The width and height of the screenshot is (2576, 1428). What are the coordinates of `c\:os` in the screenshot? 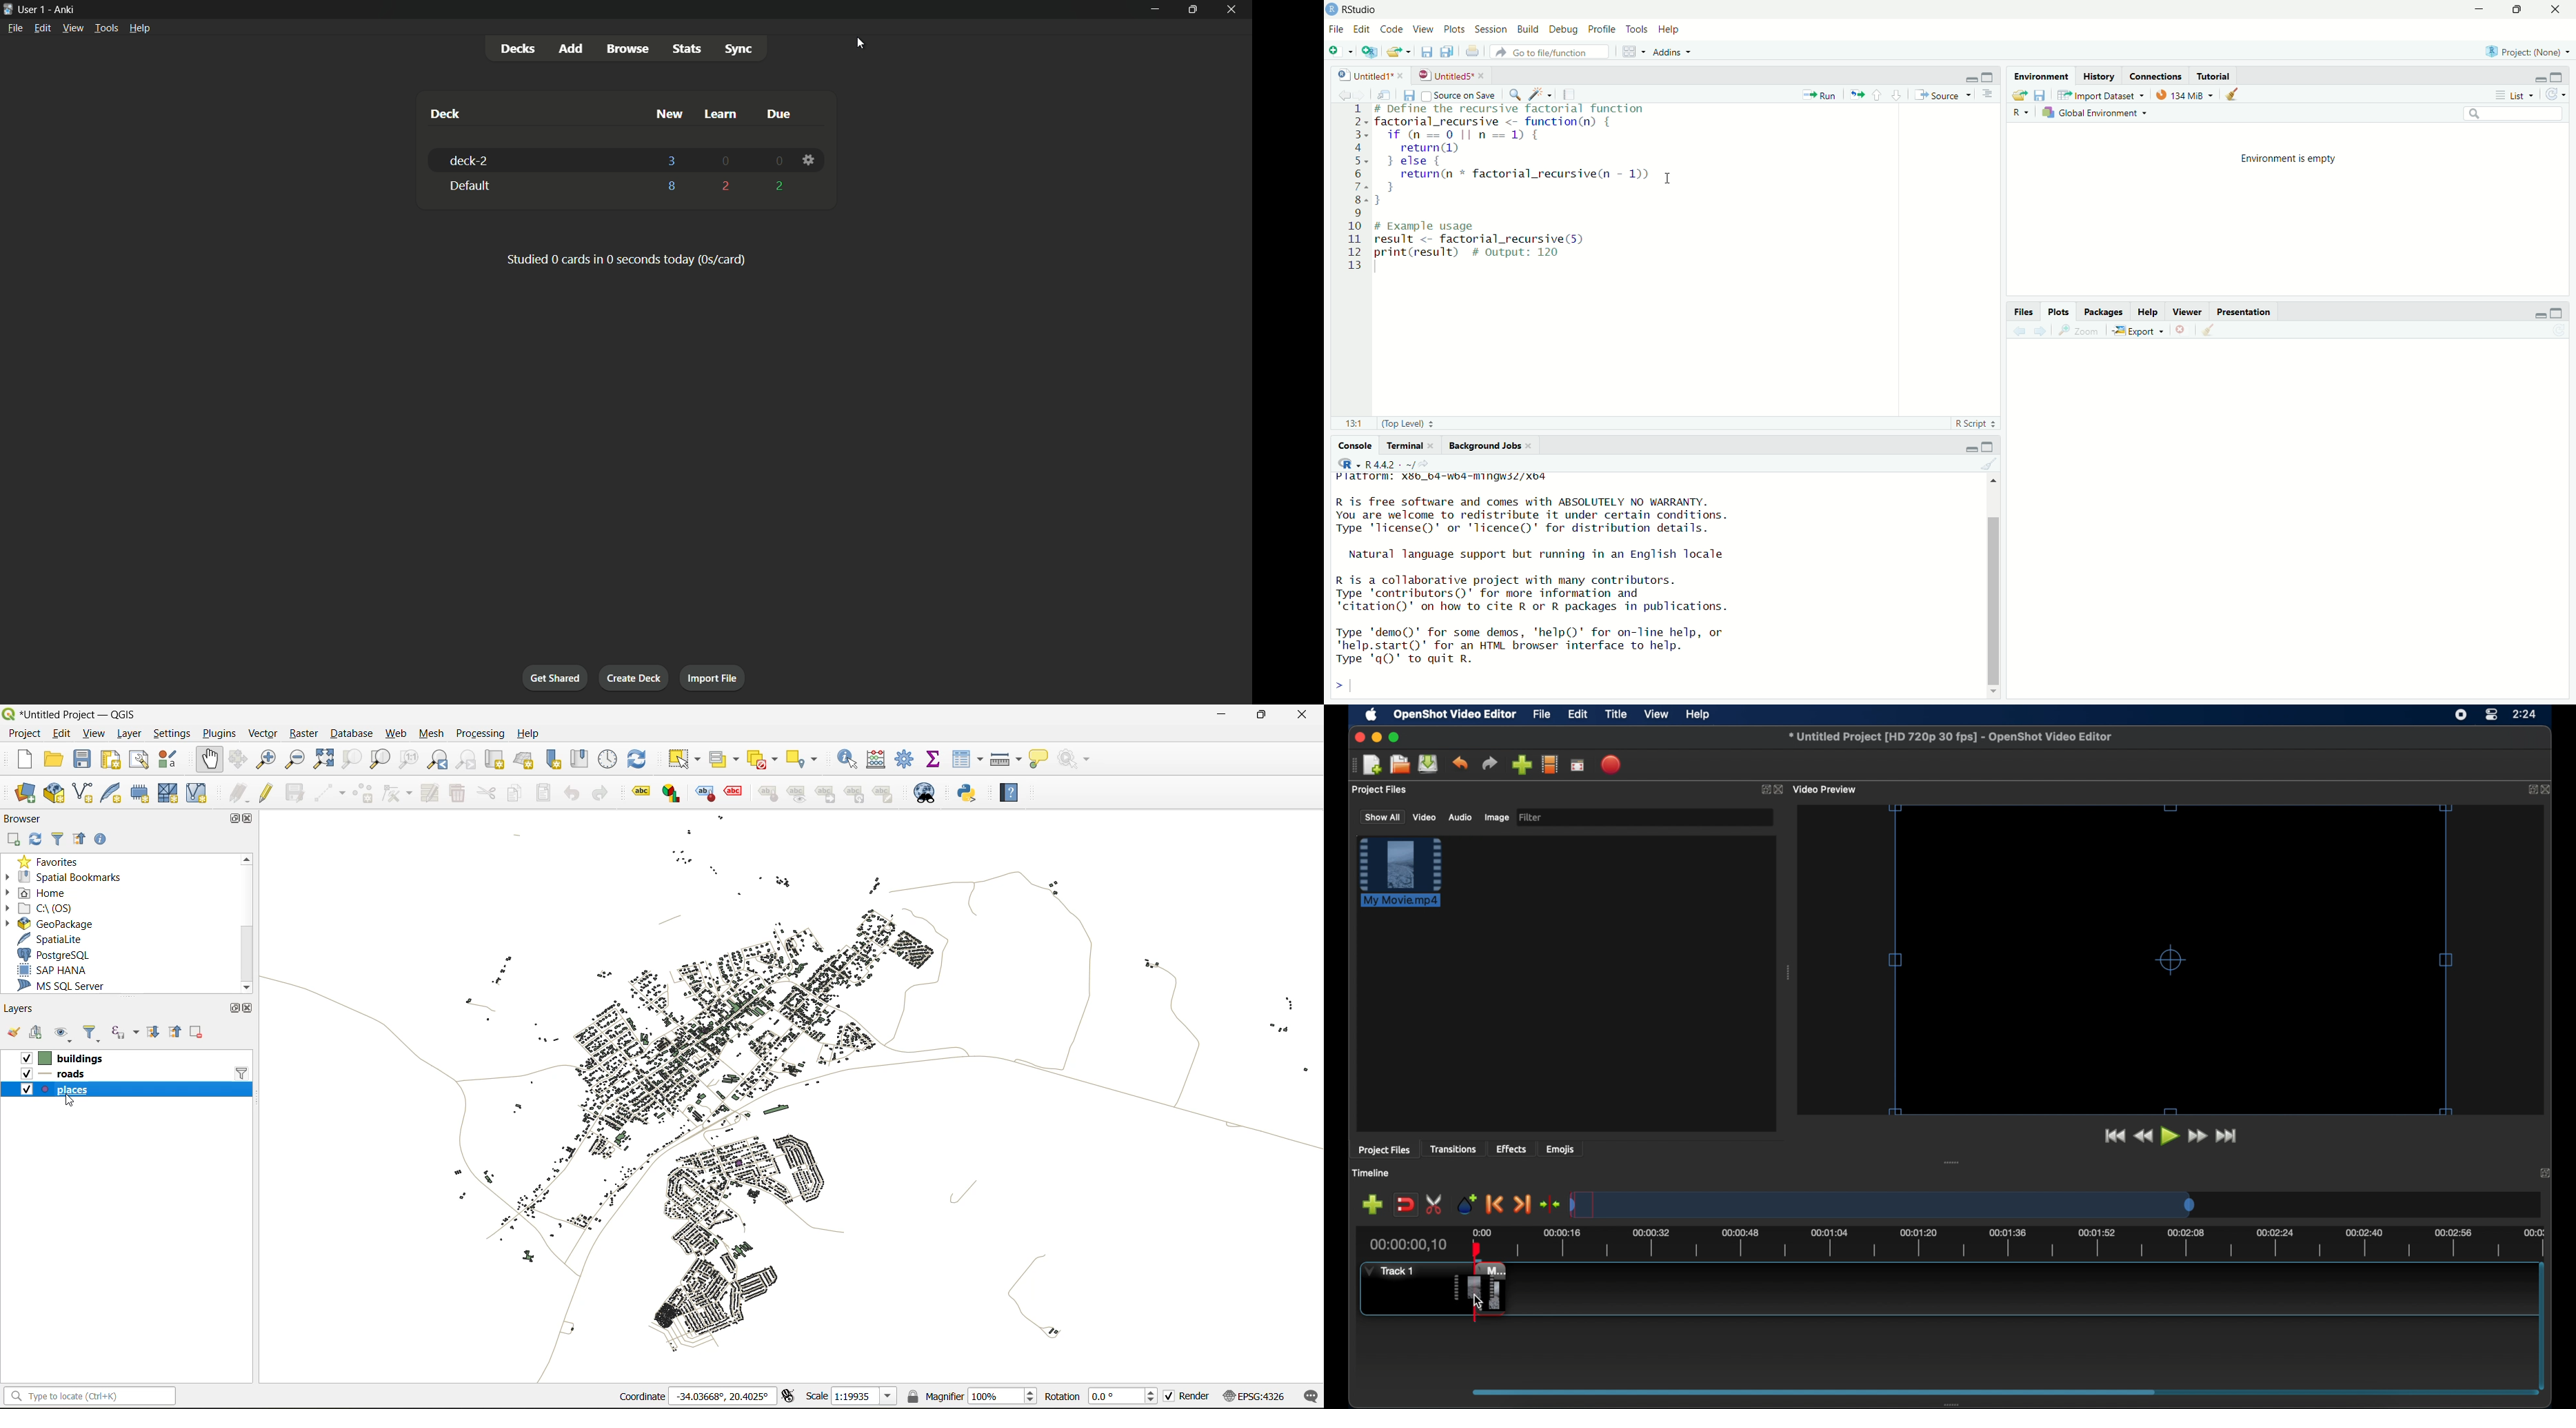 It's located at (54, 907).